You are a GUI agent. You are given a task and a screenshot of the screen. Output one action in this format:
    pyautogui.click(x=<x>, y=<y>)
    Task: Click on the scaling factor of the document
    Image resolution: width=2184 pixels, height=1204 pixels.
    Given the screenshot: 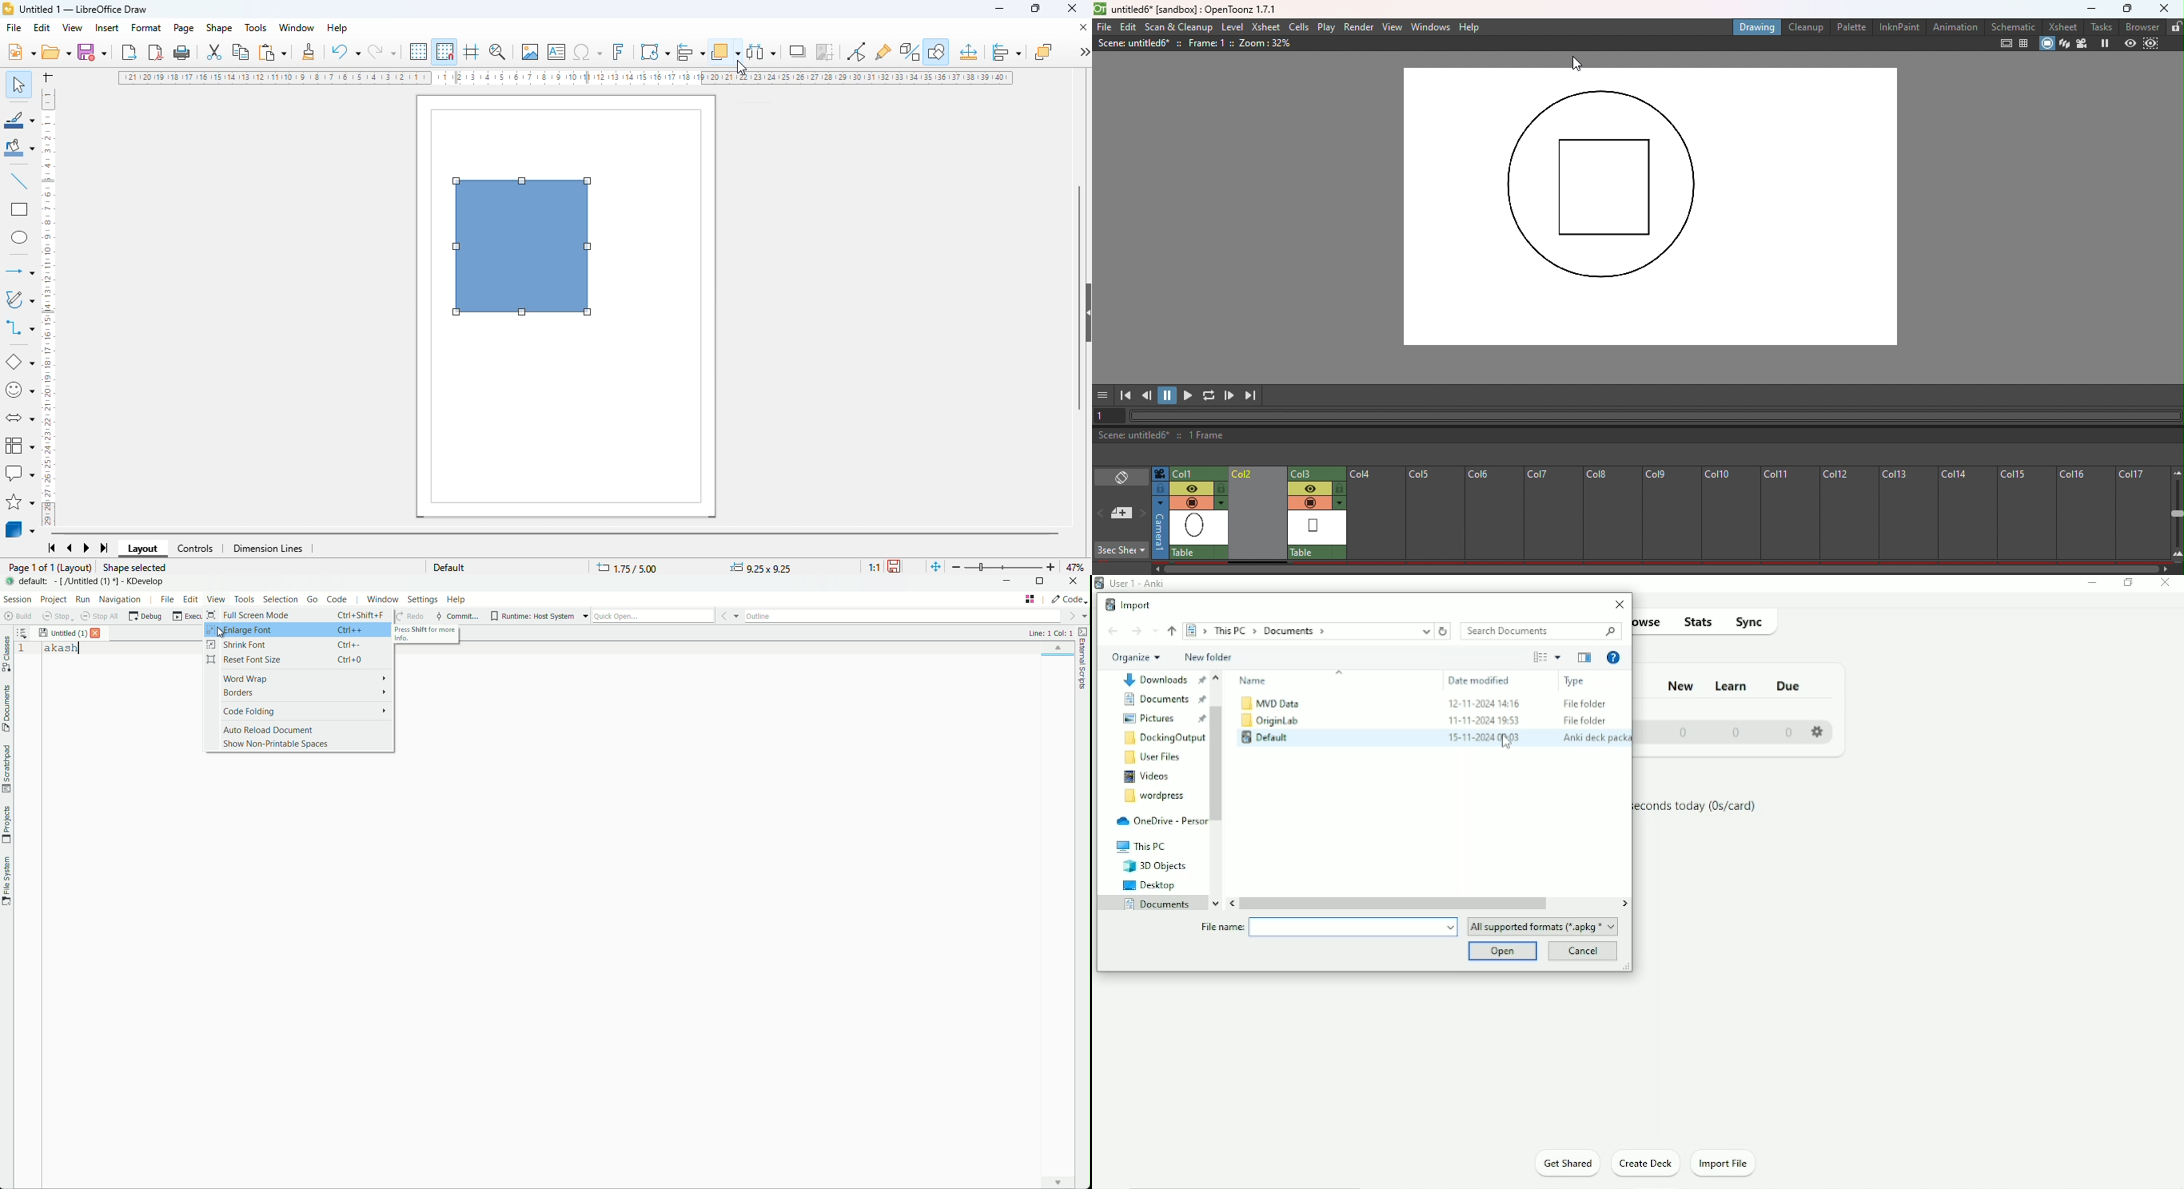 What is the action you would take?
    pyautogui.click(x=874, y=567)
    